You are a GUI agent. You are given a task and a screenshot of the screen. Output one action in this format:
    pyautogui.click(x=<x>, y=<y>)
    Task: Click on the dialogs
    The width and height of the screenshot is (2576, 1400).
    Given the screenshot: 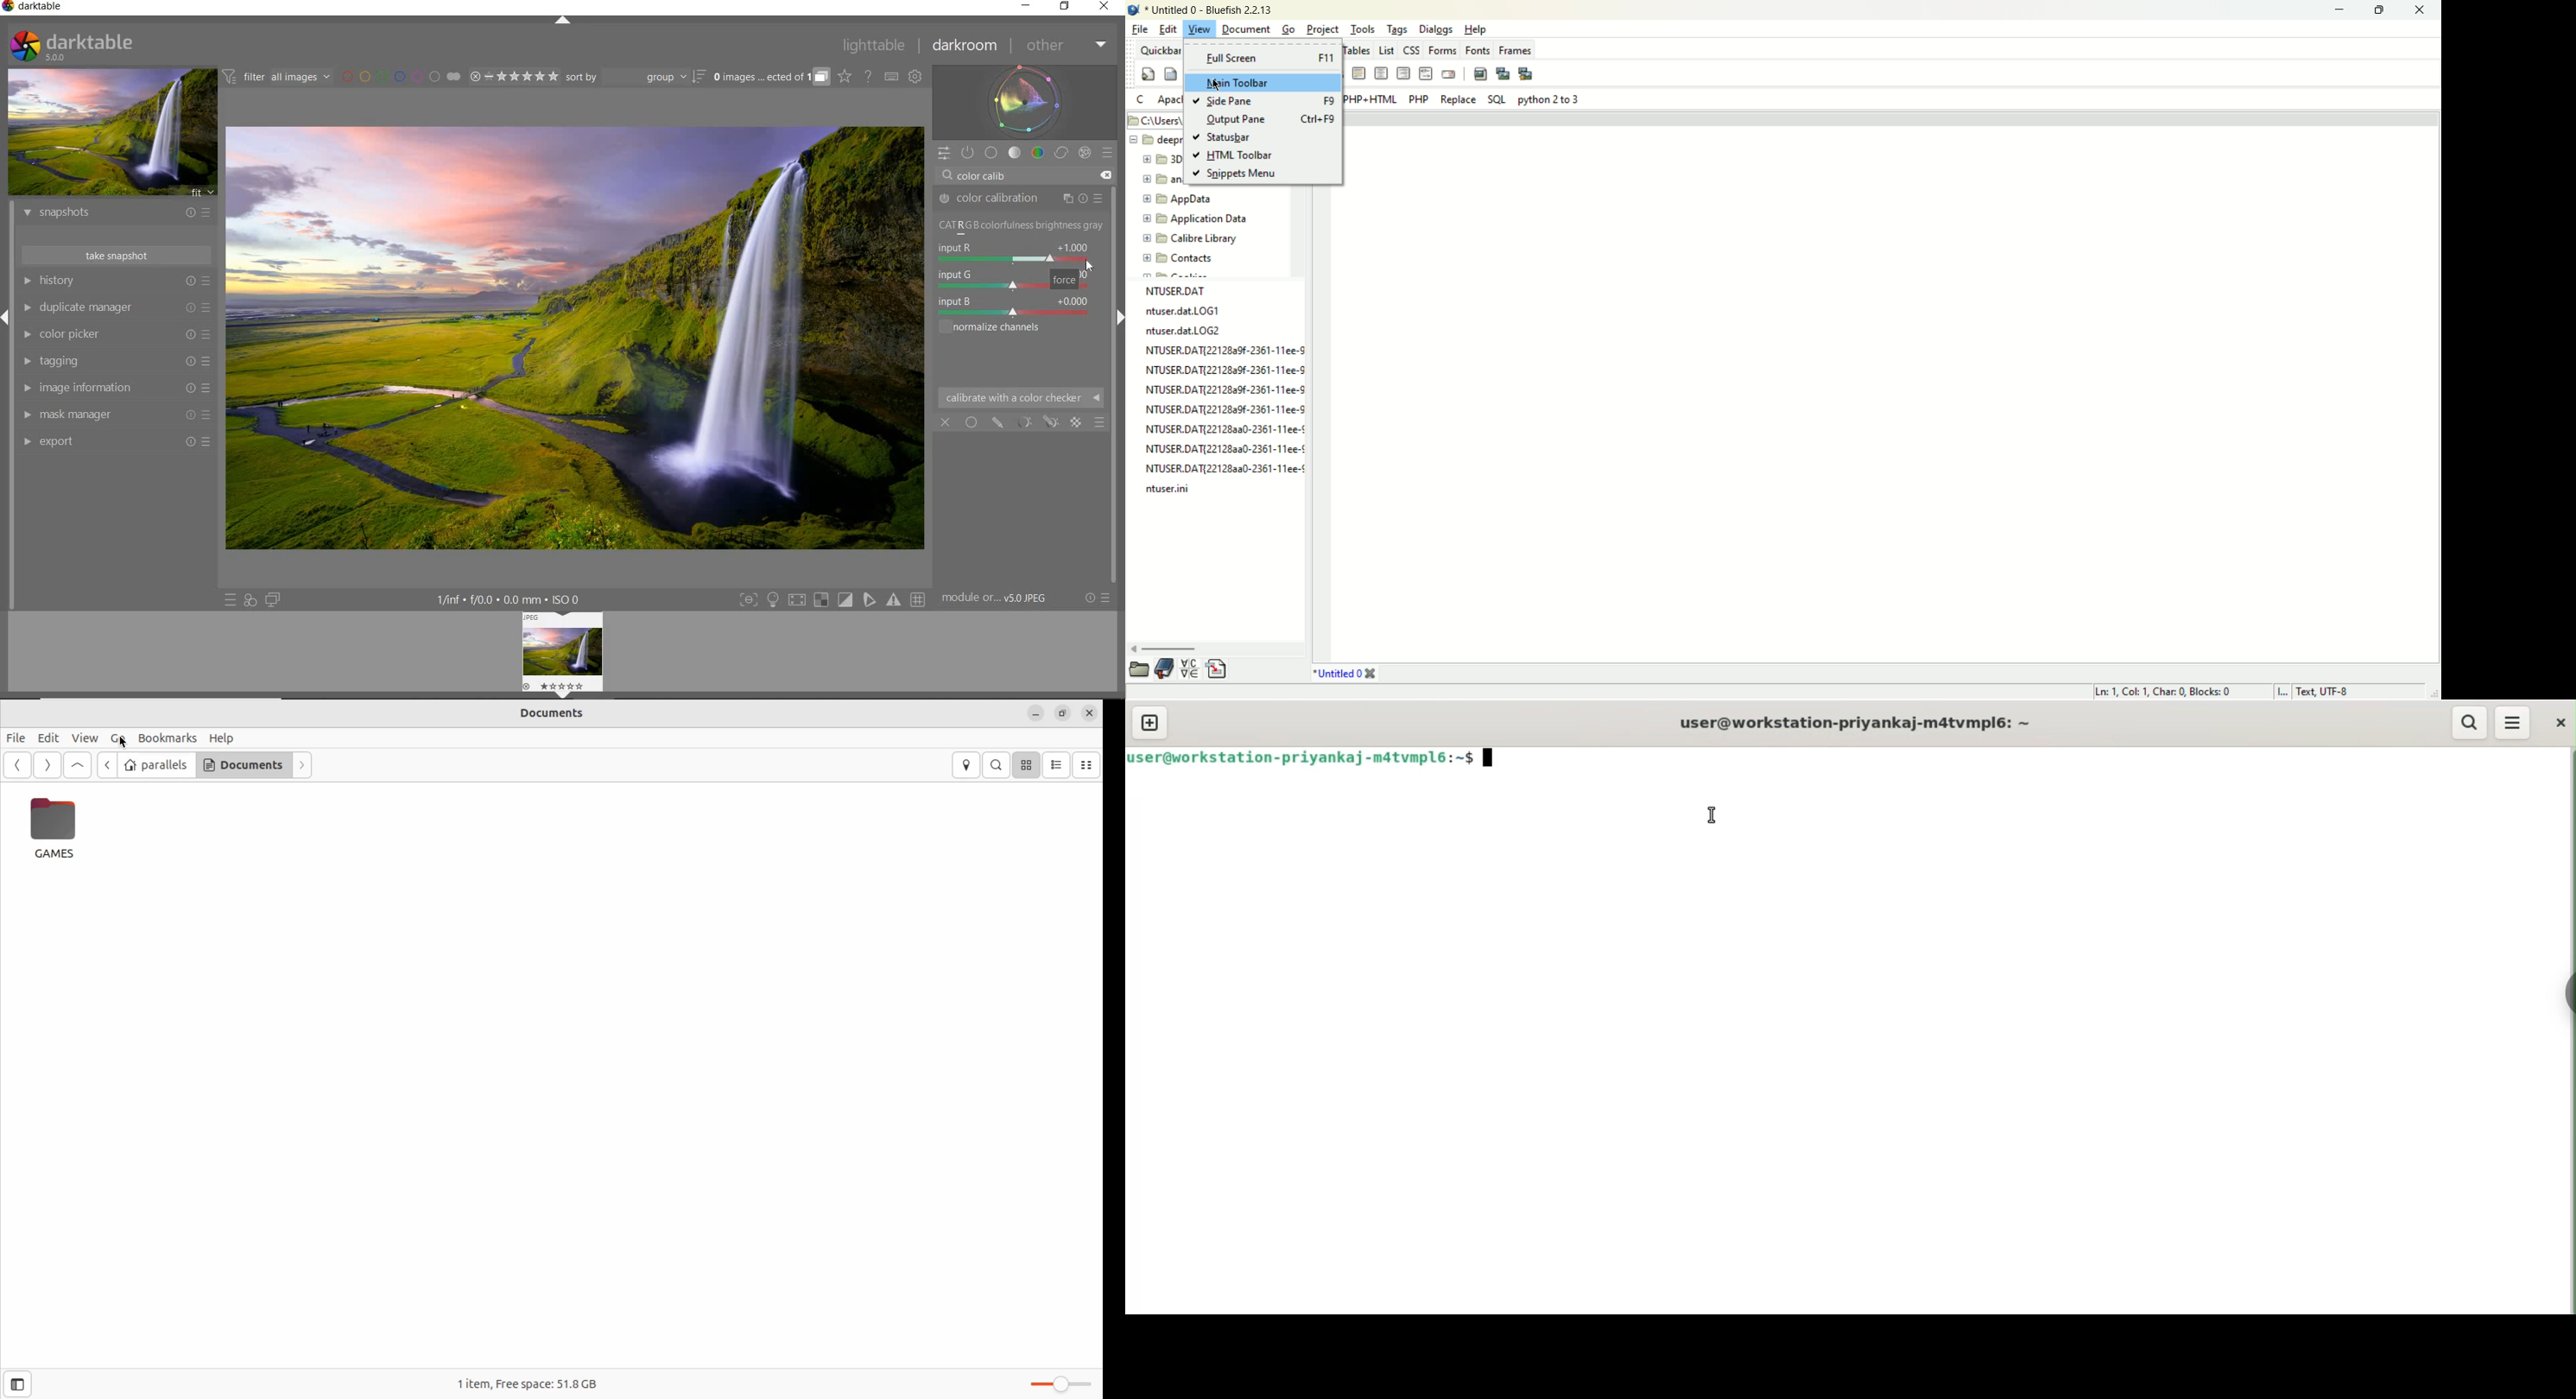 What is the action you would take?
    pyautogui.click(x=1437, y=30)
    